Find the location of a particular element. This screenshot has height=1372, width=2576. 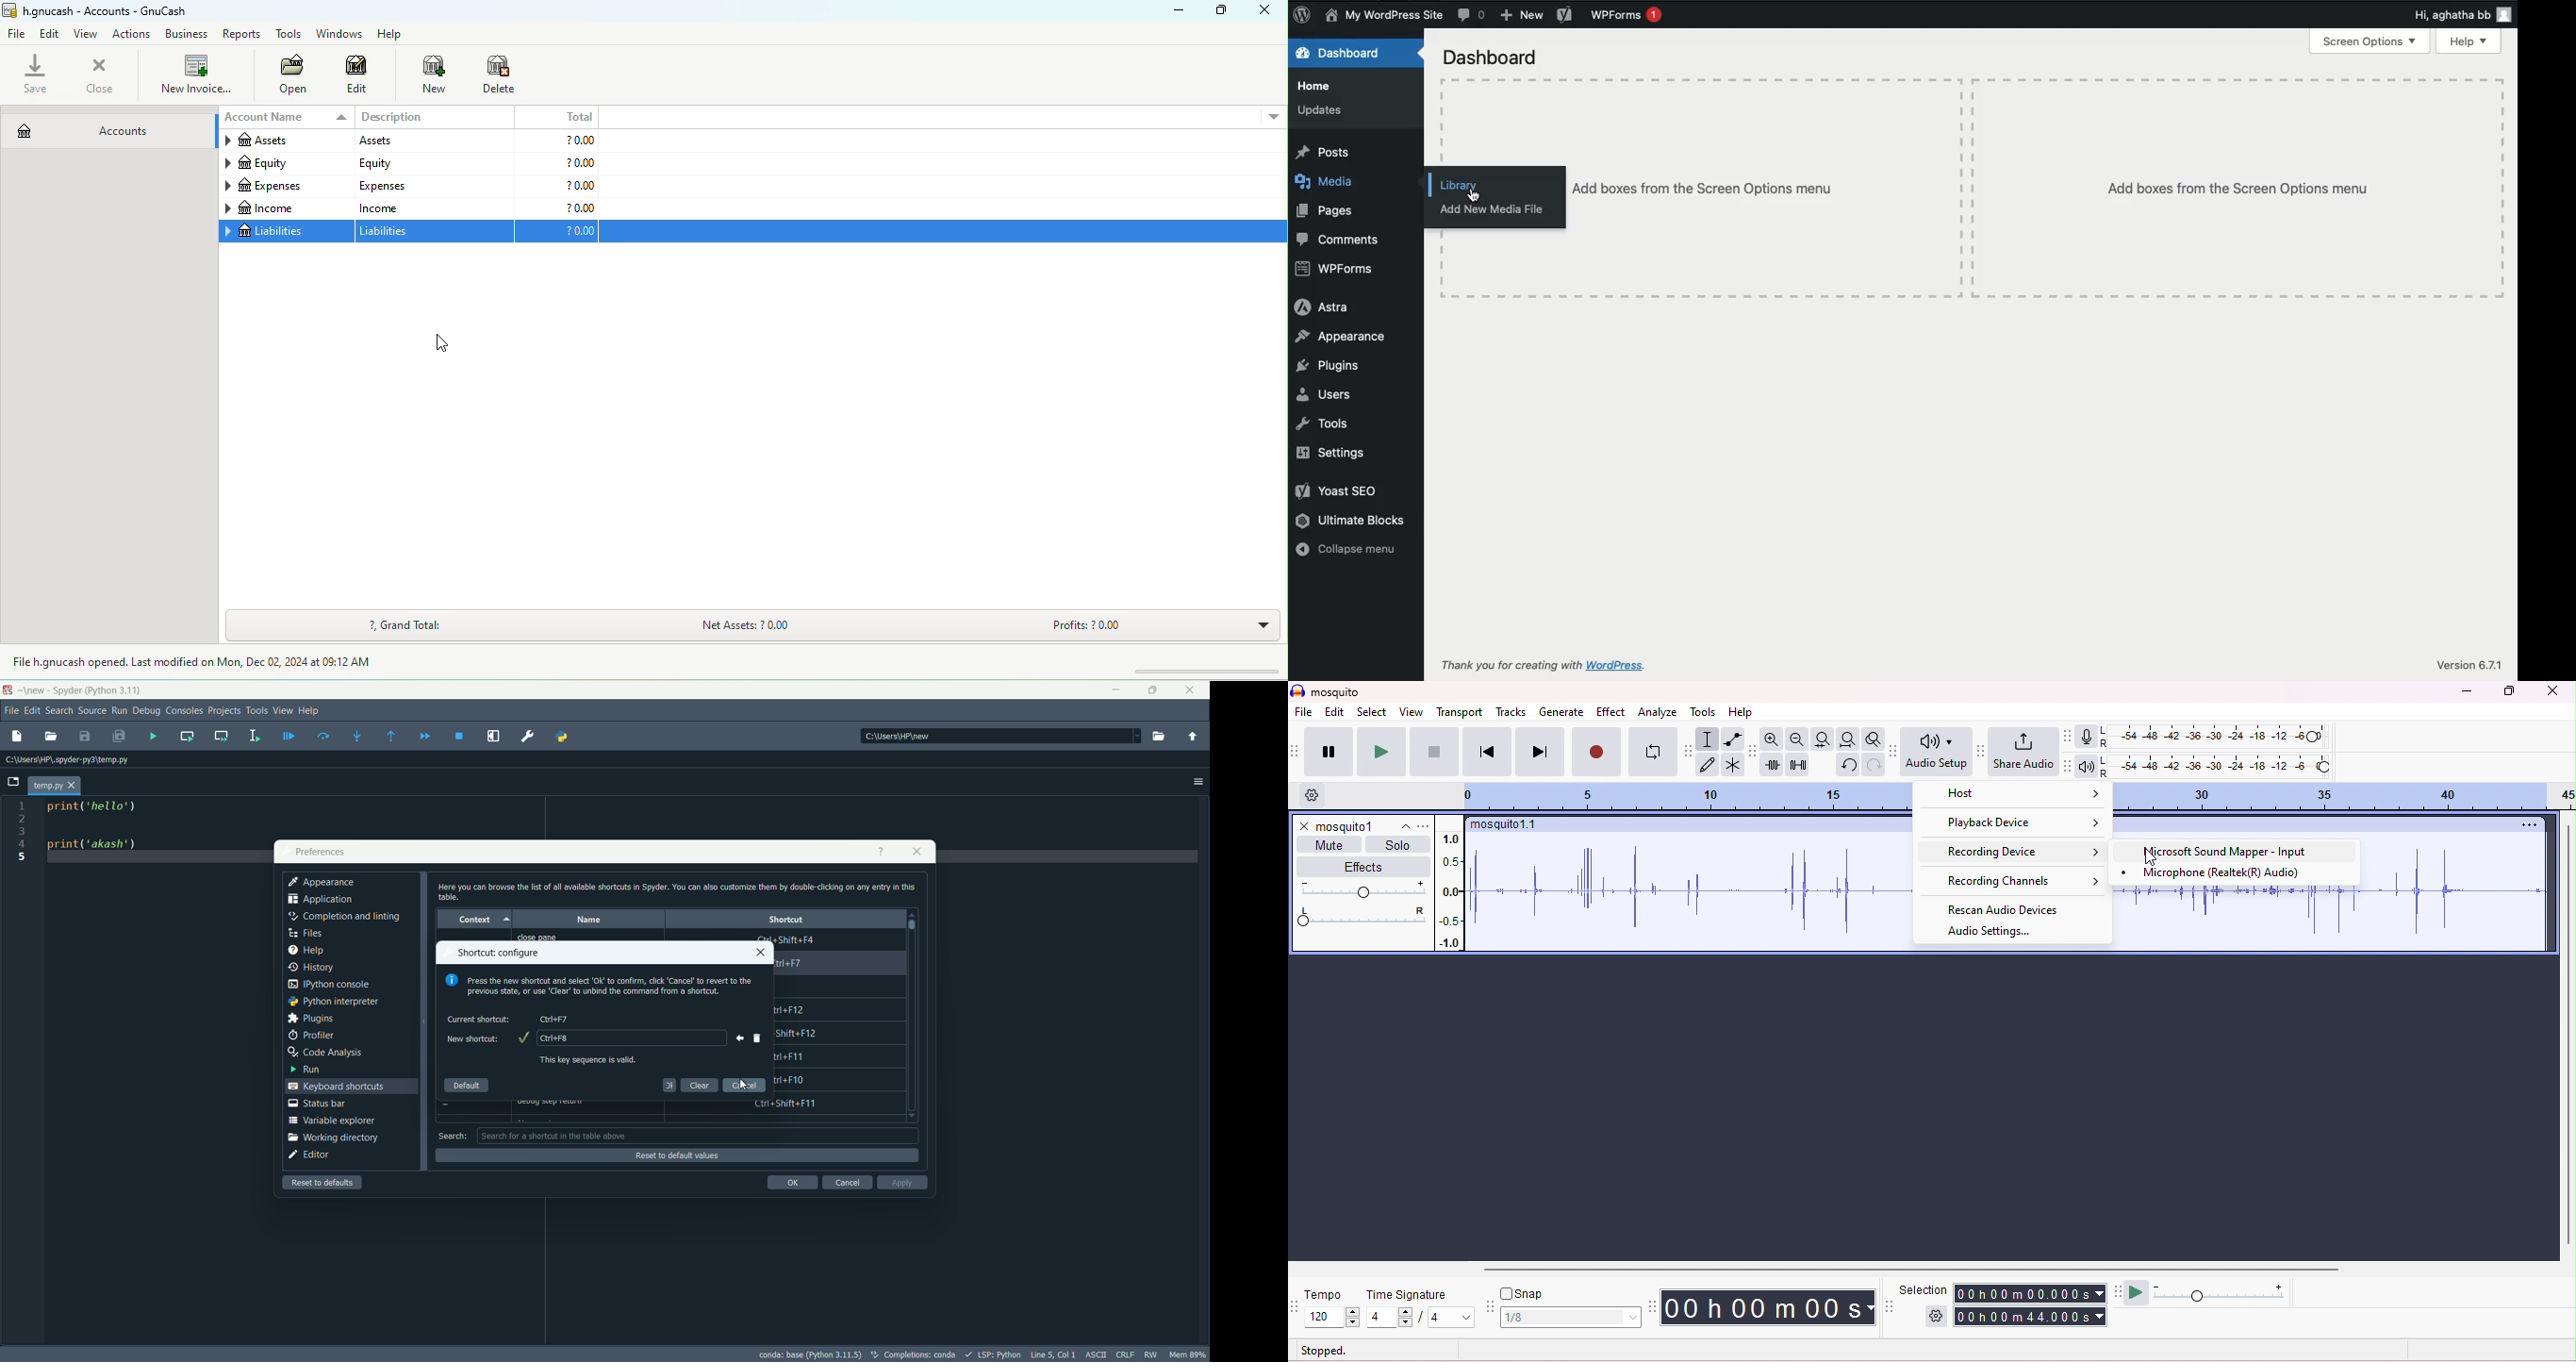

envelop is located at coordinates (1733, 739).